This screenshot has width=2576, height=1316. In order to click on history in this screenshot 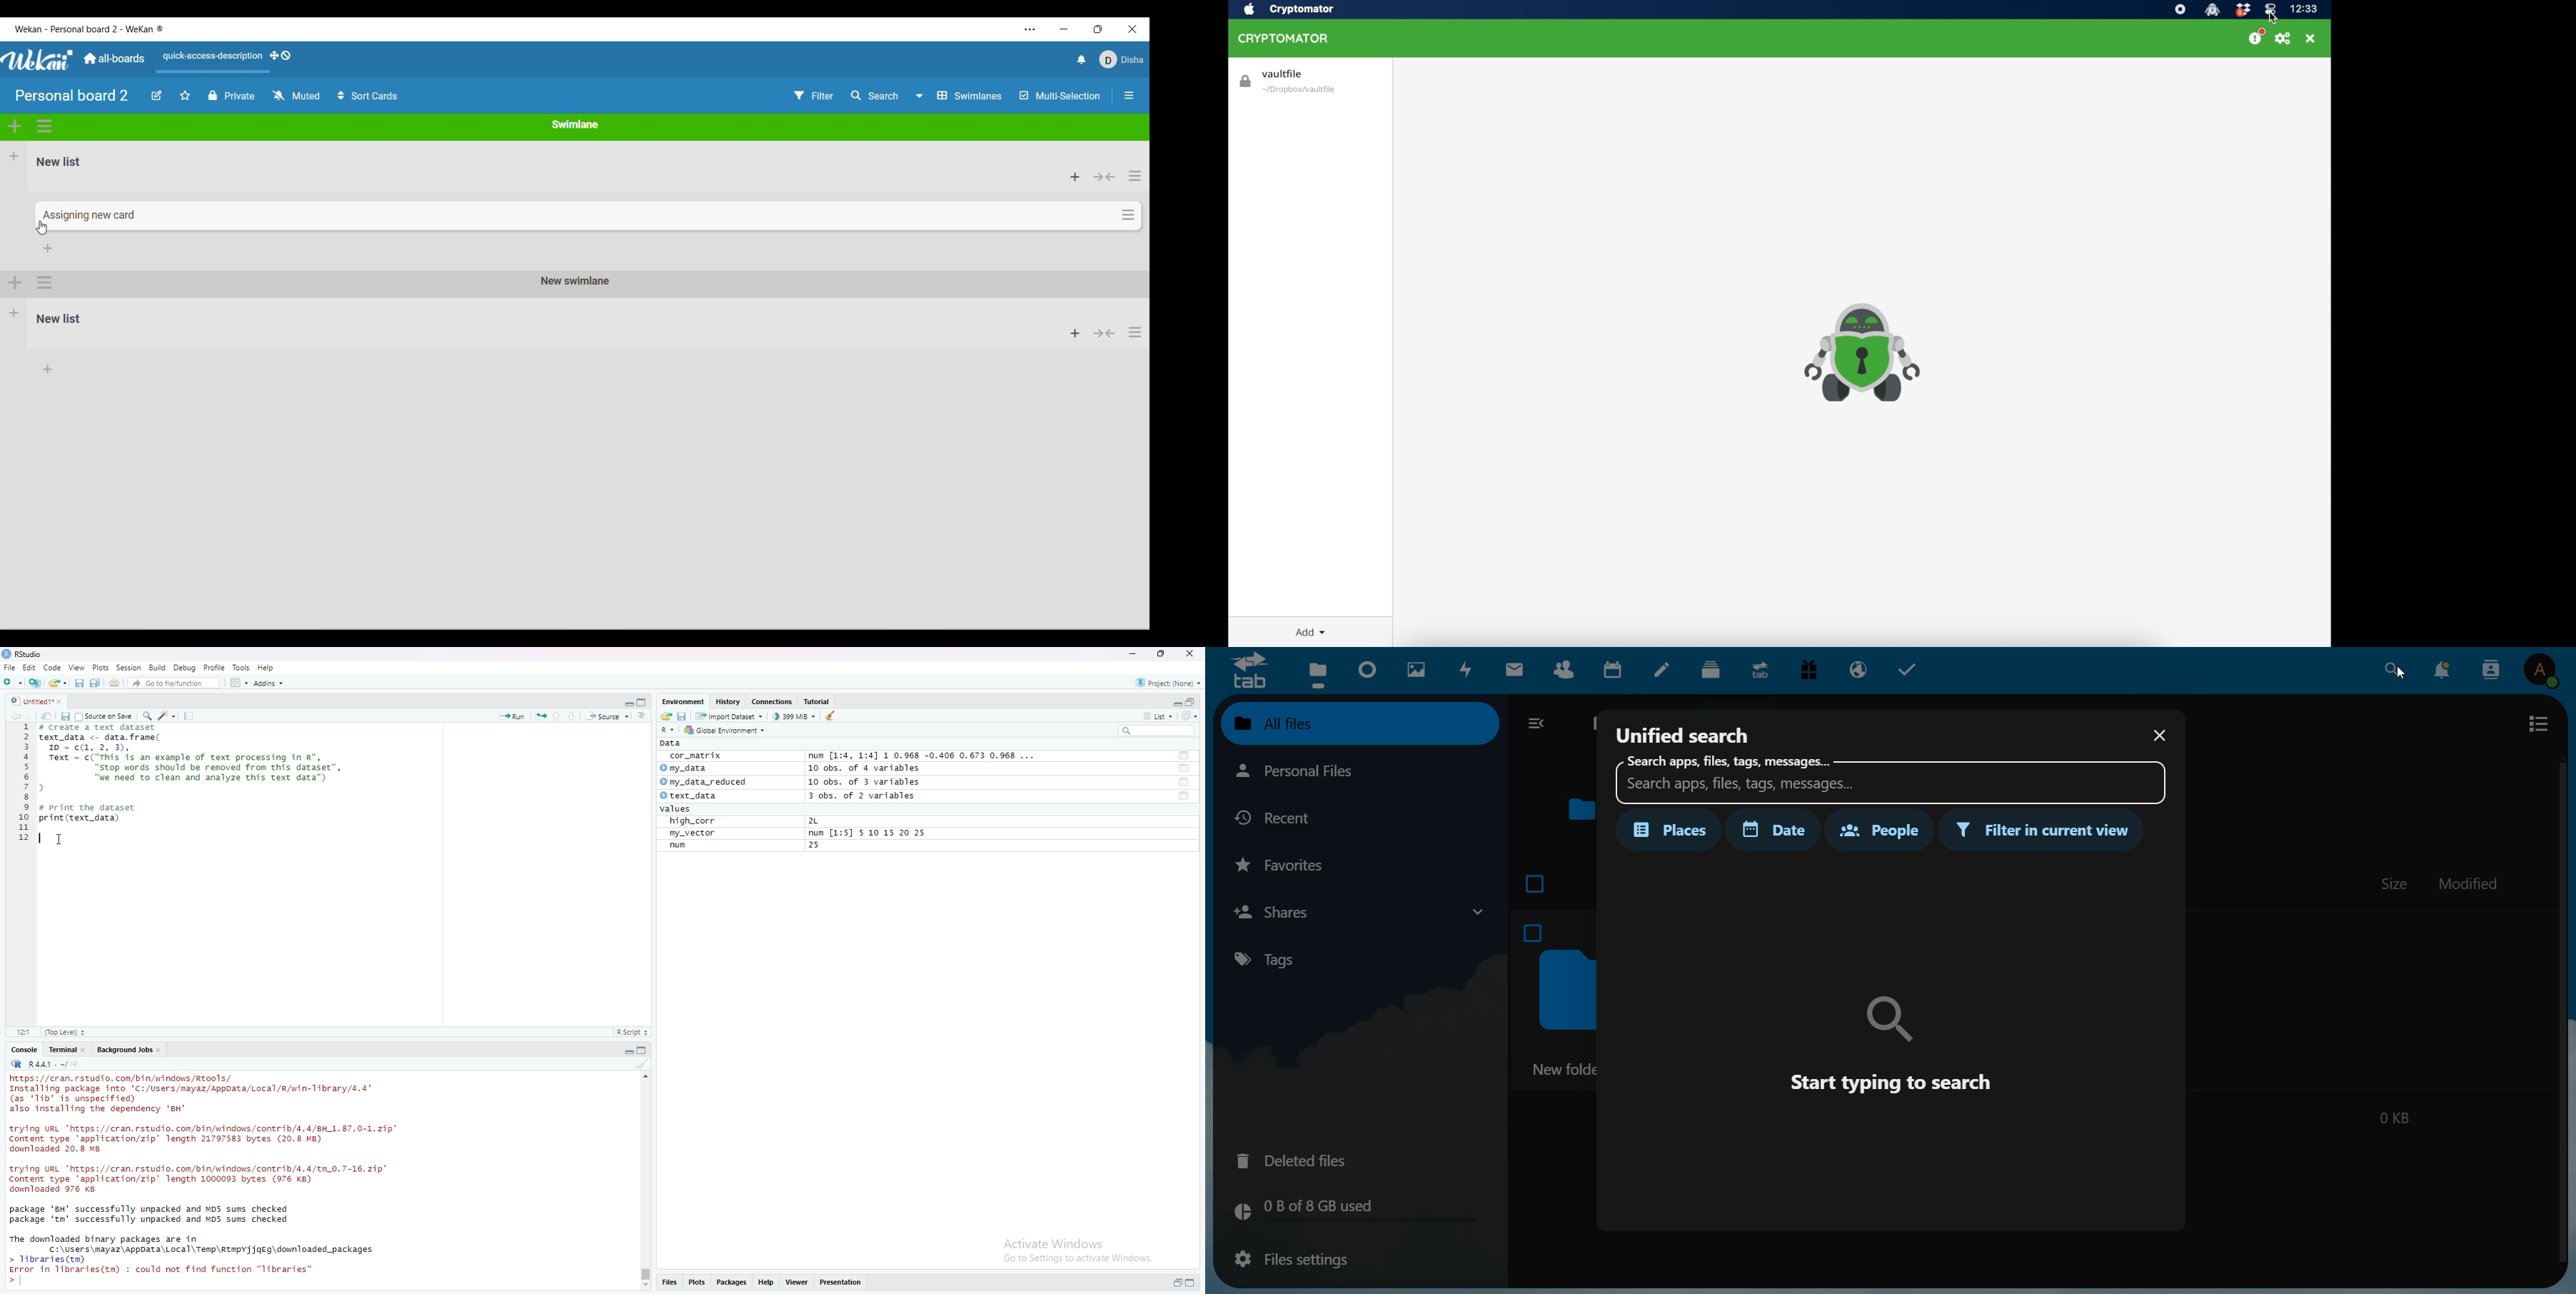, I will do `click(729, 702)`.